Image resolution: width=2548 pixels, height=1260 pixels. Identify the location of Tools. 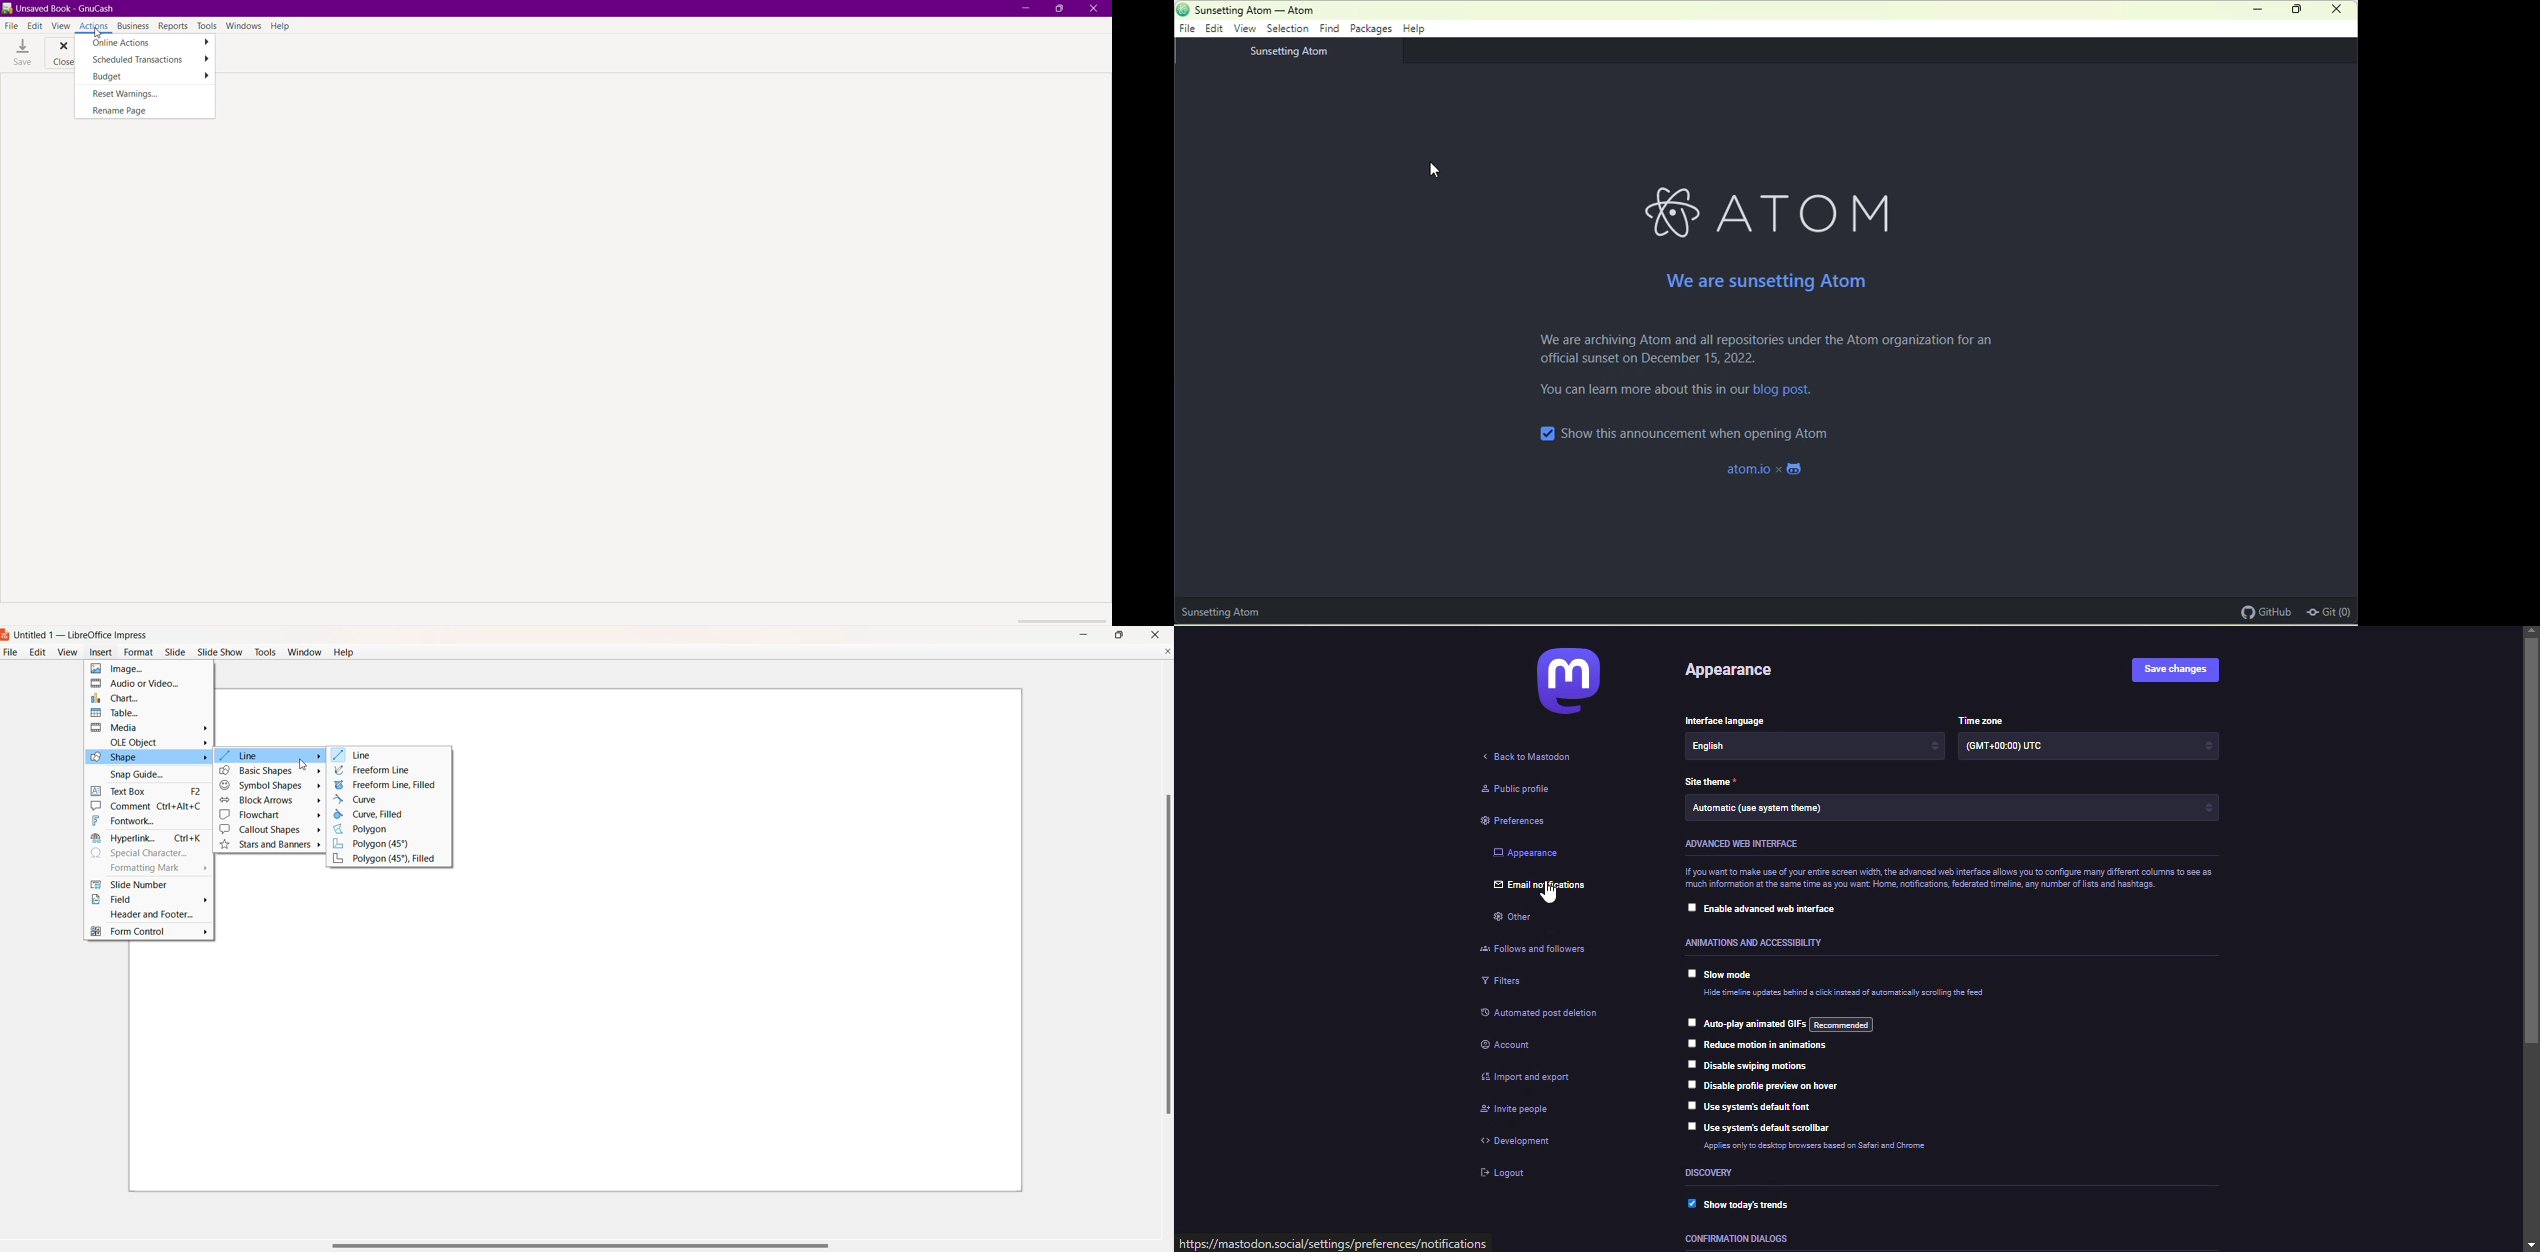
(208, 24).